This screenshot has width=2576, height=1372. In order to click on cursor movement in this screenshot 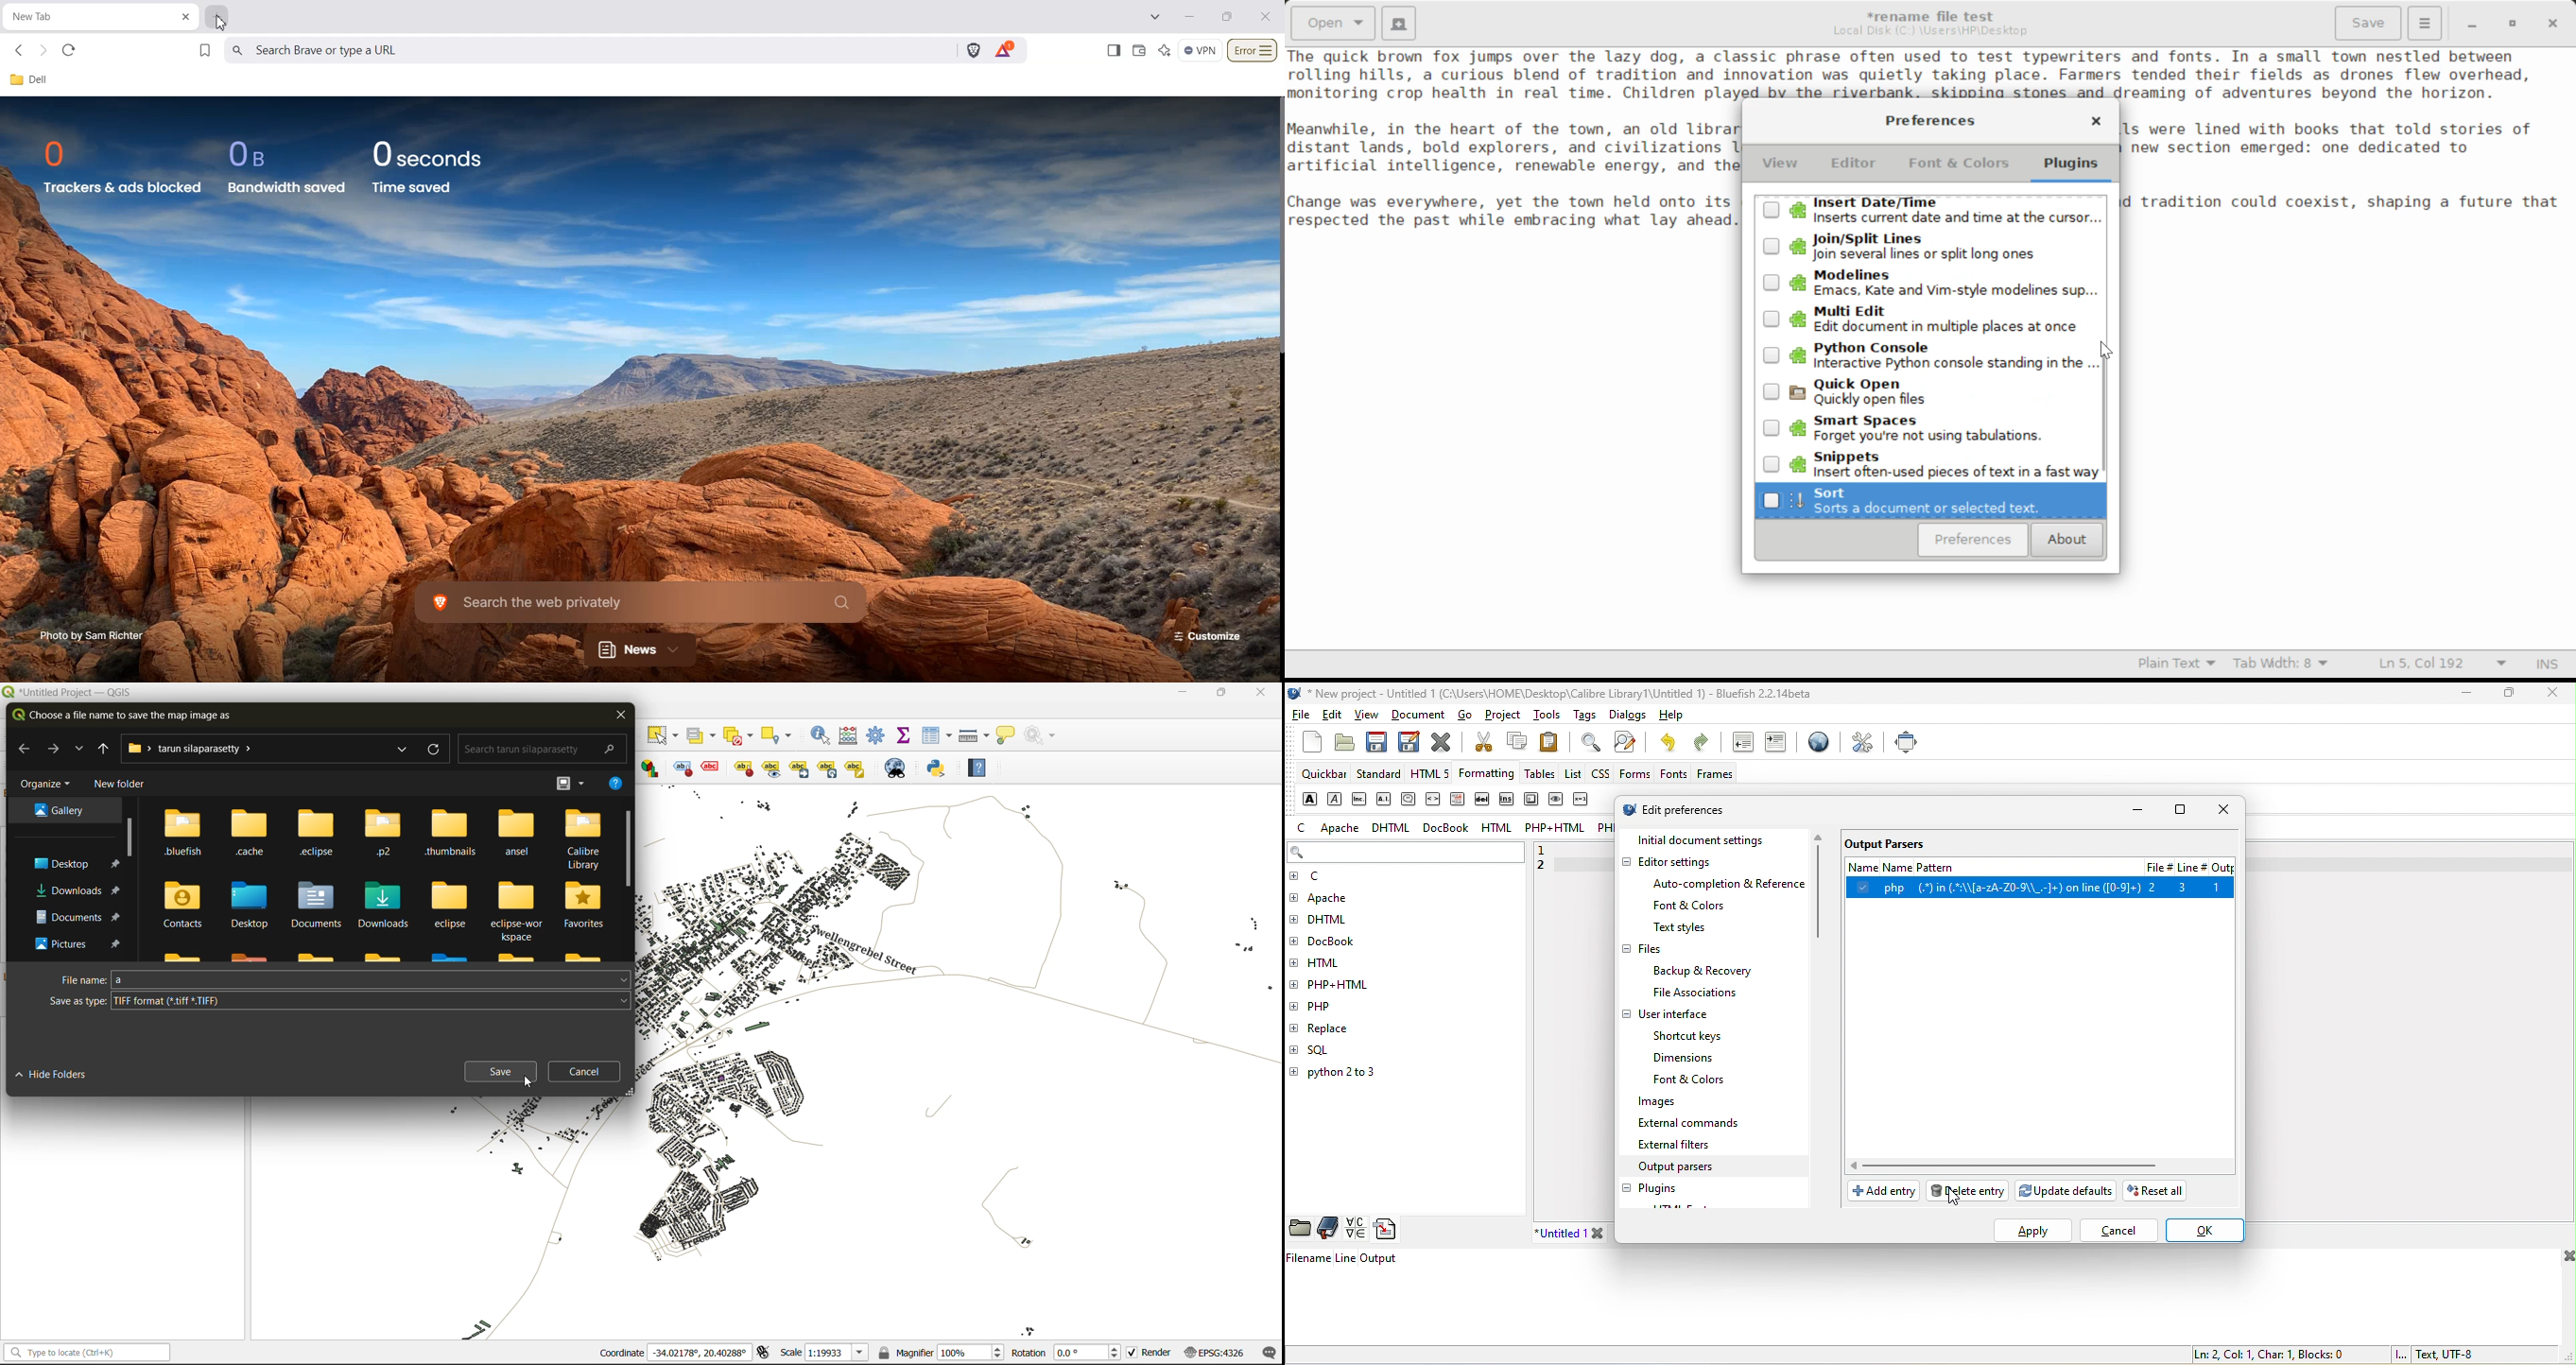, I will do `click(1962, 1198)`.